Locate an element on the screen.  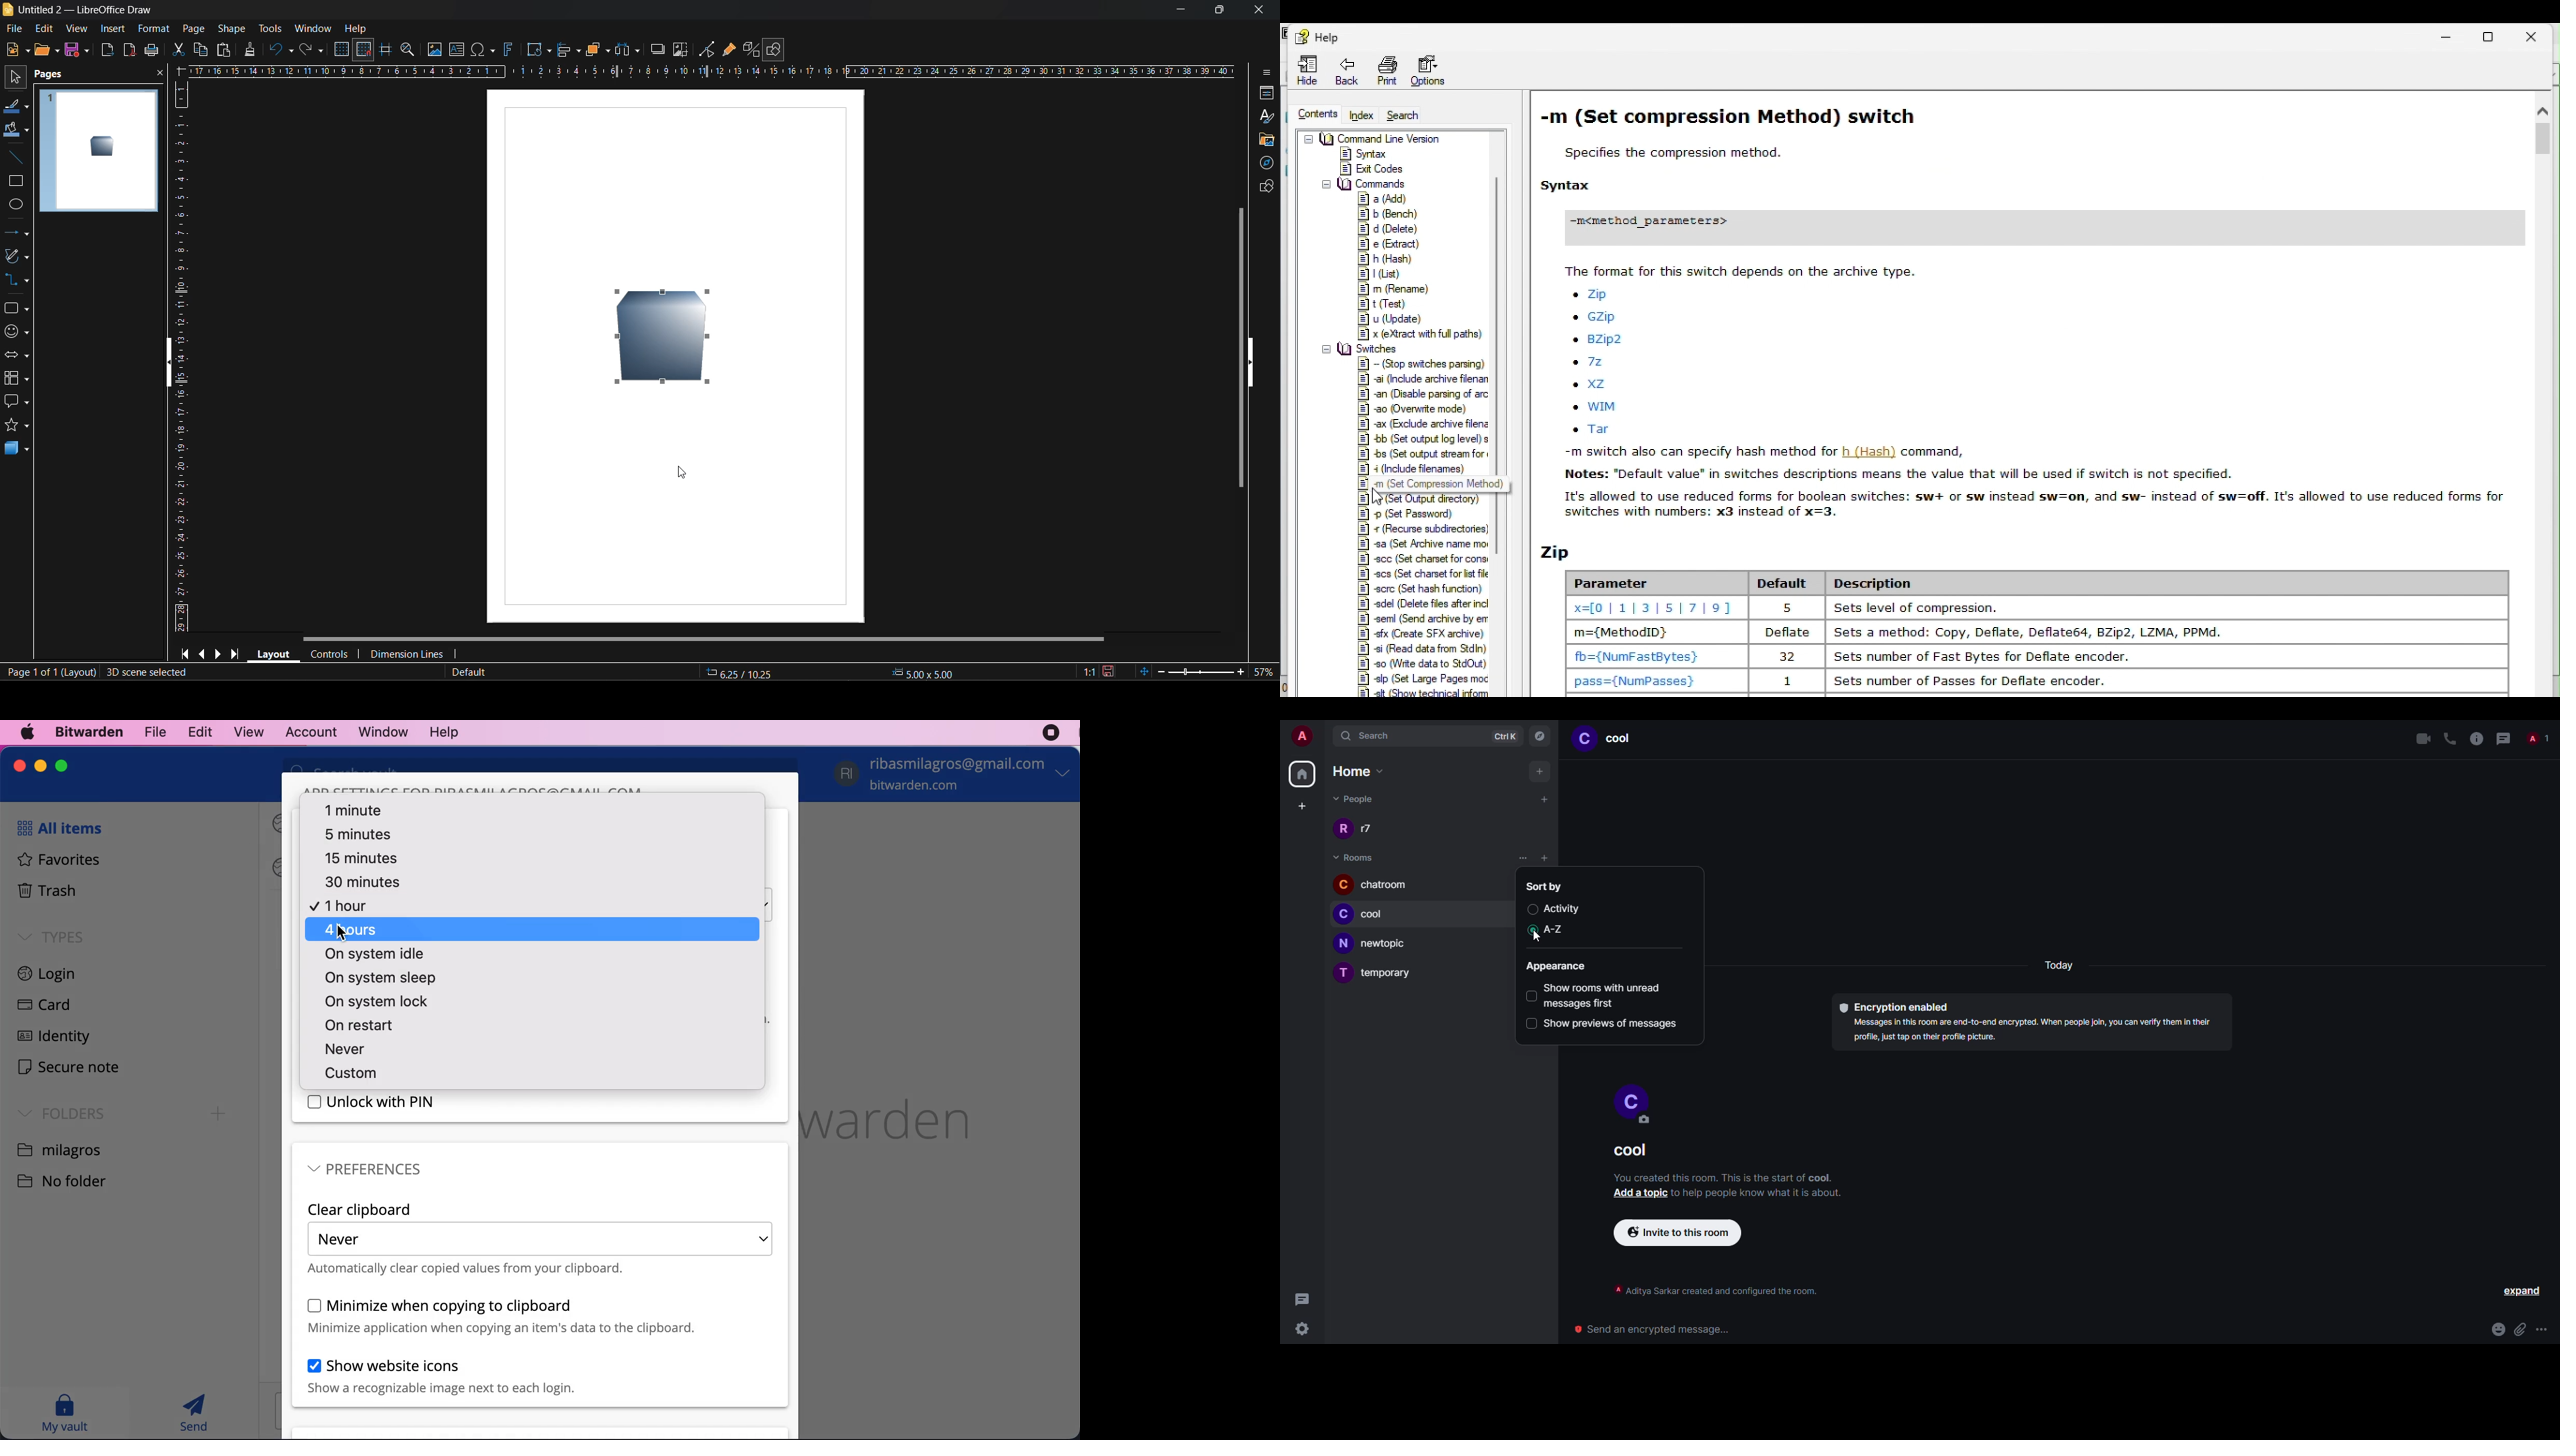
insert is located at coordinates (113, 28).